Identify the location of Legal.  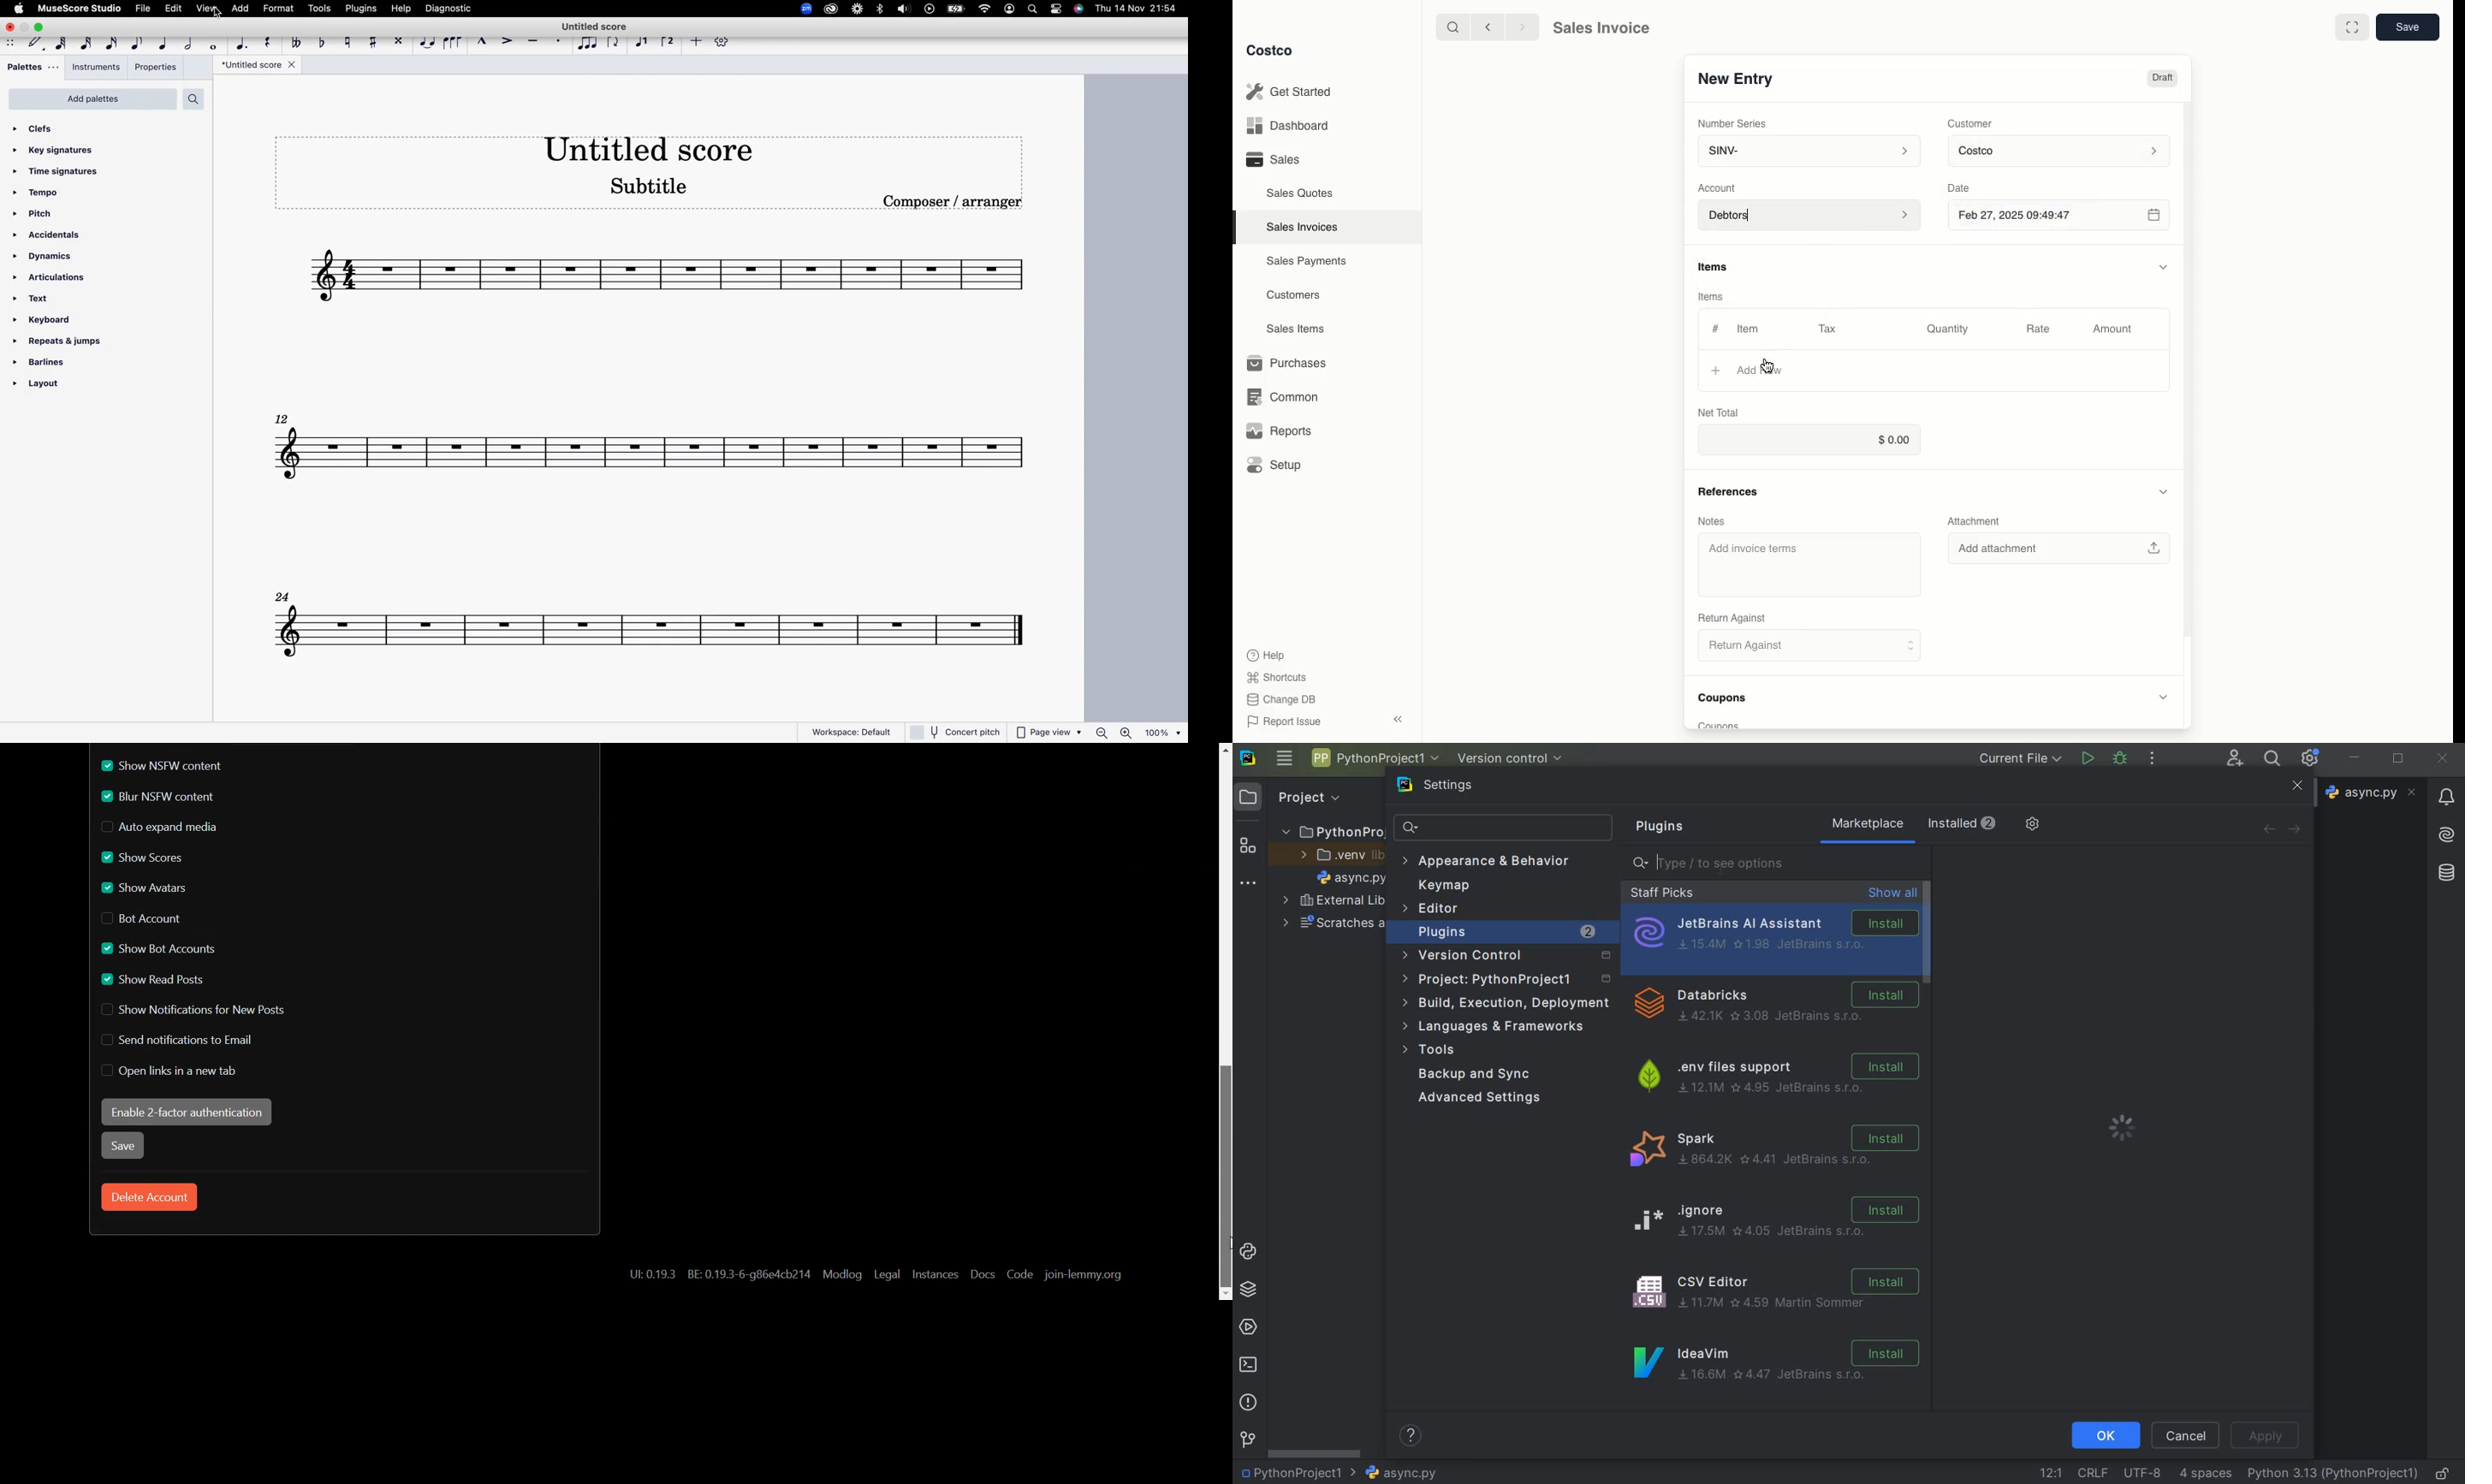
(887, 1274).